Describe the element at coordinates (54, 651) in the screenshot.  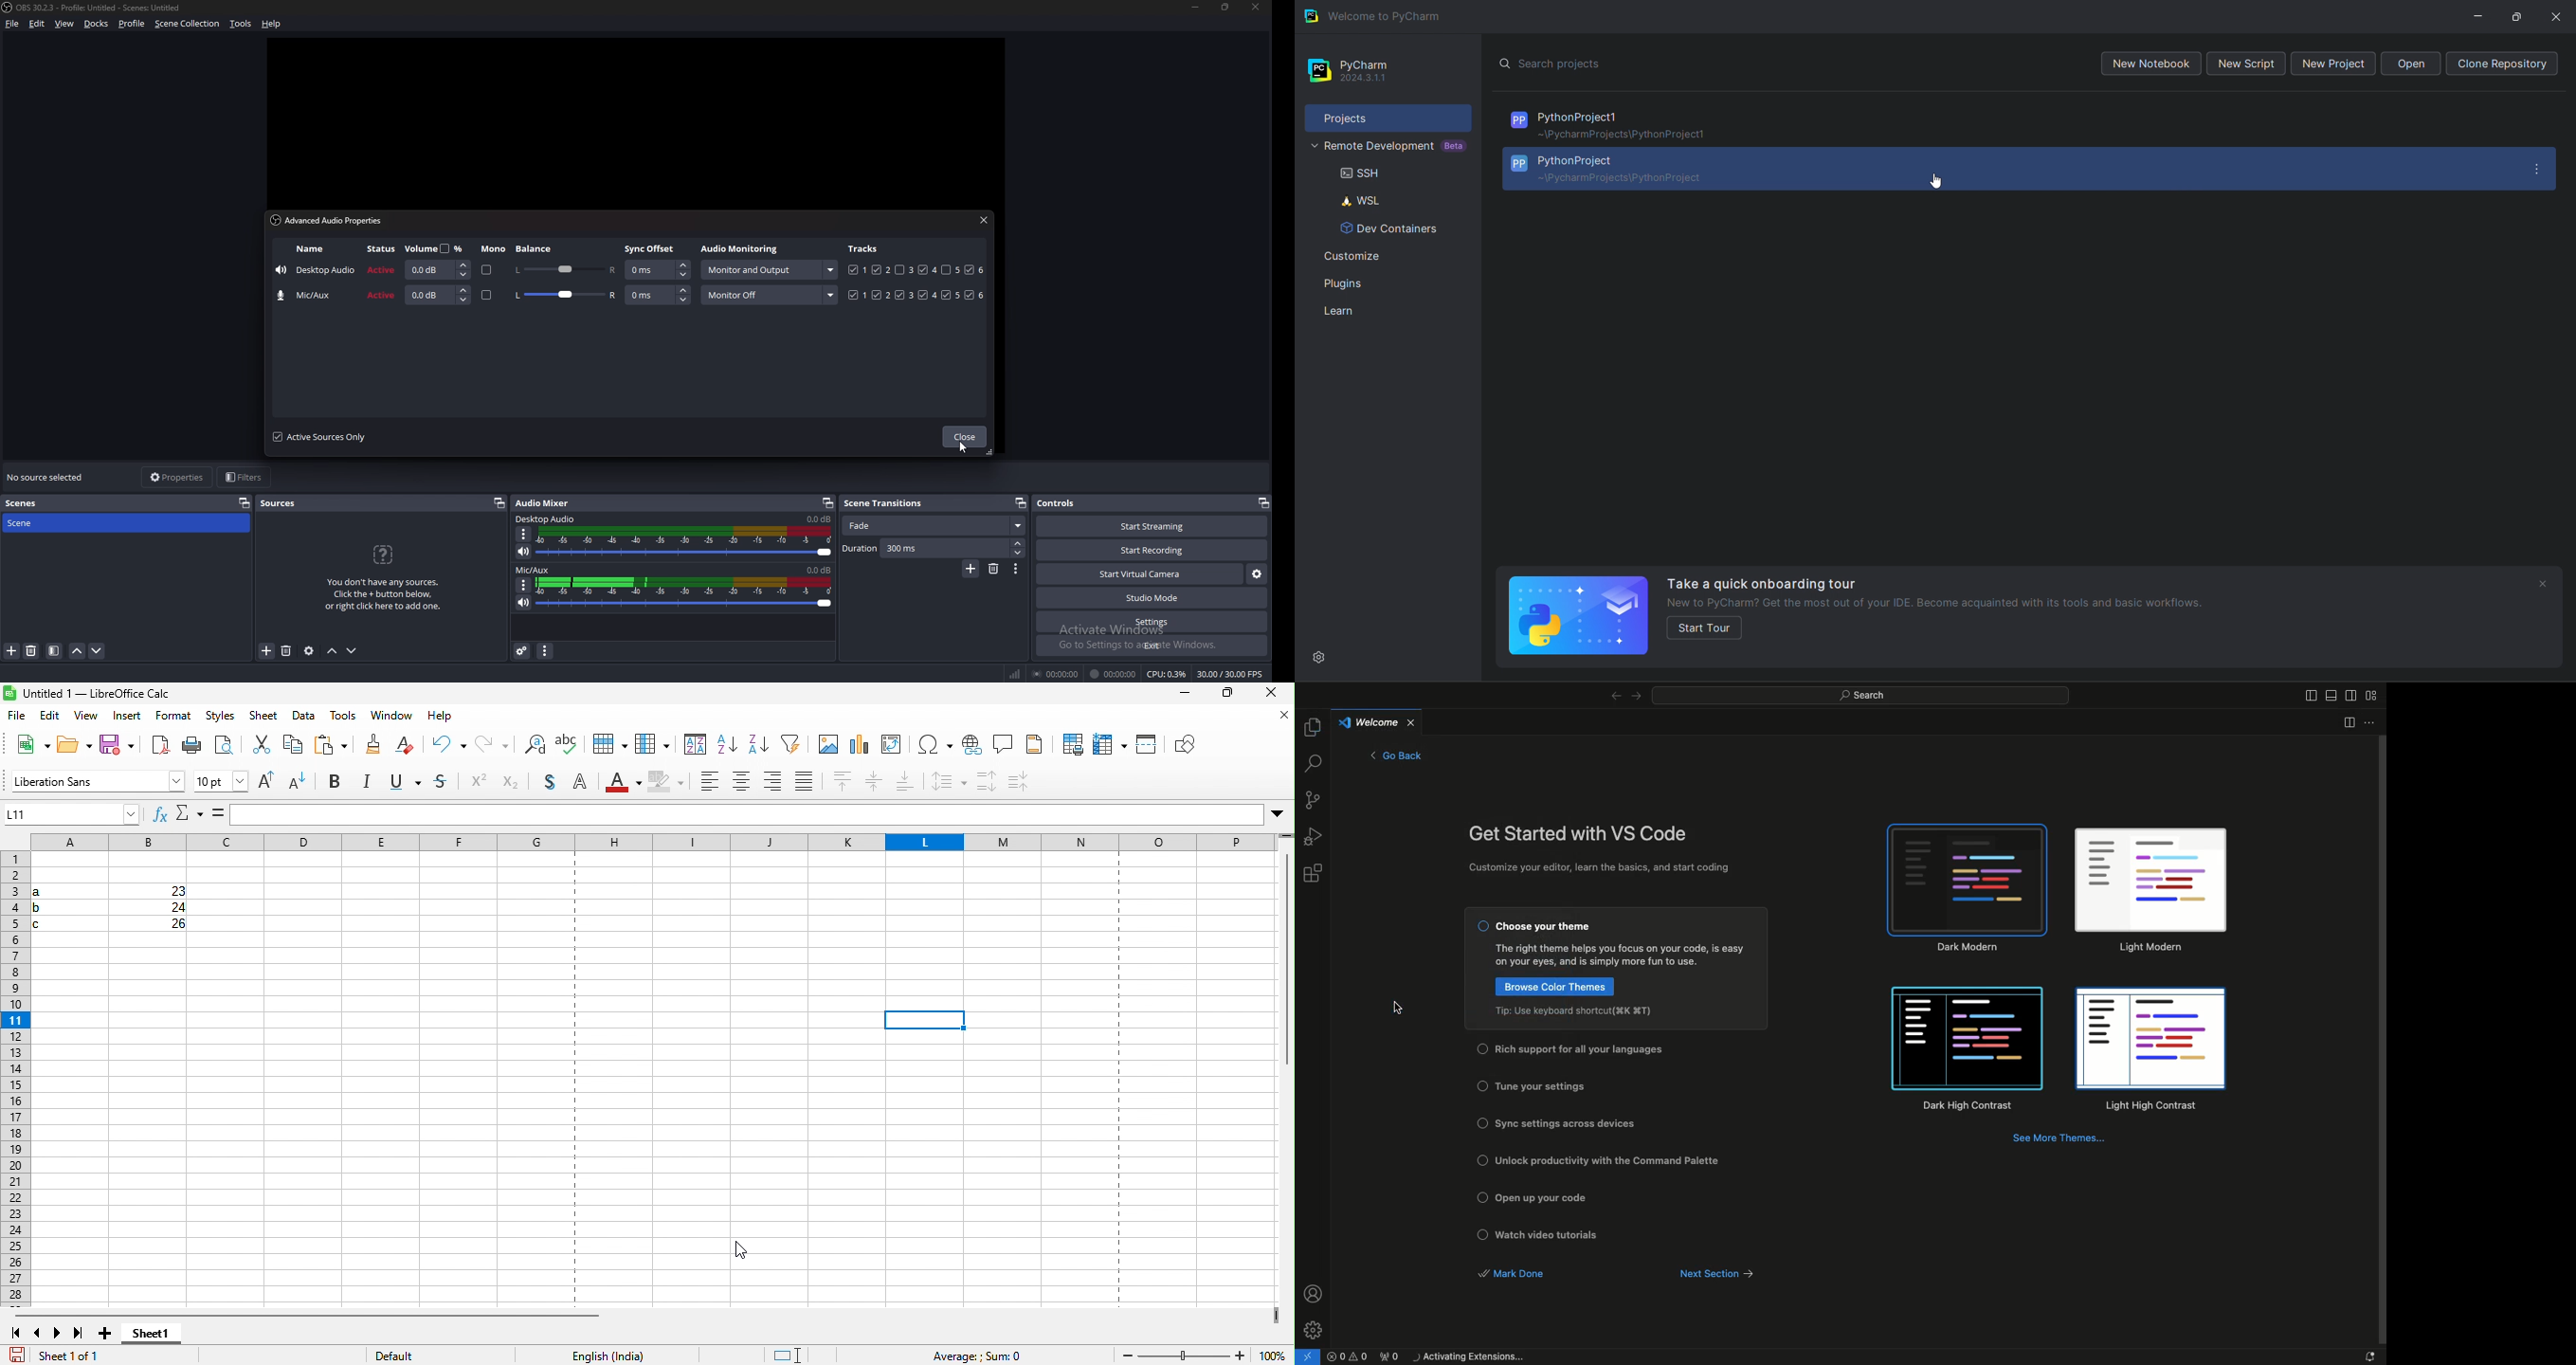
I see `filter` at that location.